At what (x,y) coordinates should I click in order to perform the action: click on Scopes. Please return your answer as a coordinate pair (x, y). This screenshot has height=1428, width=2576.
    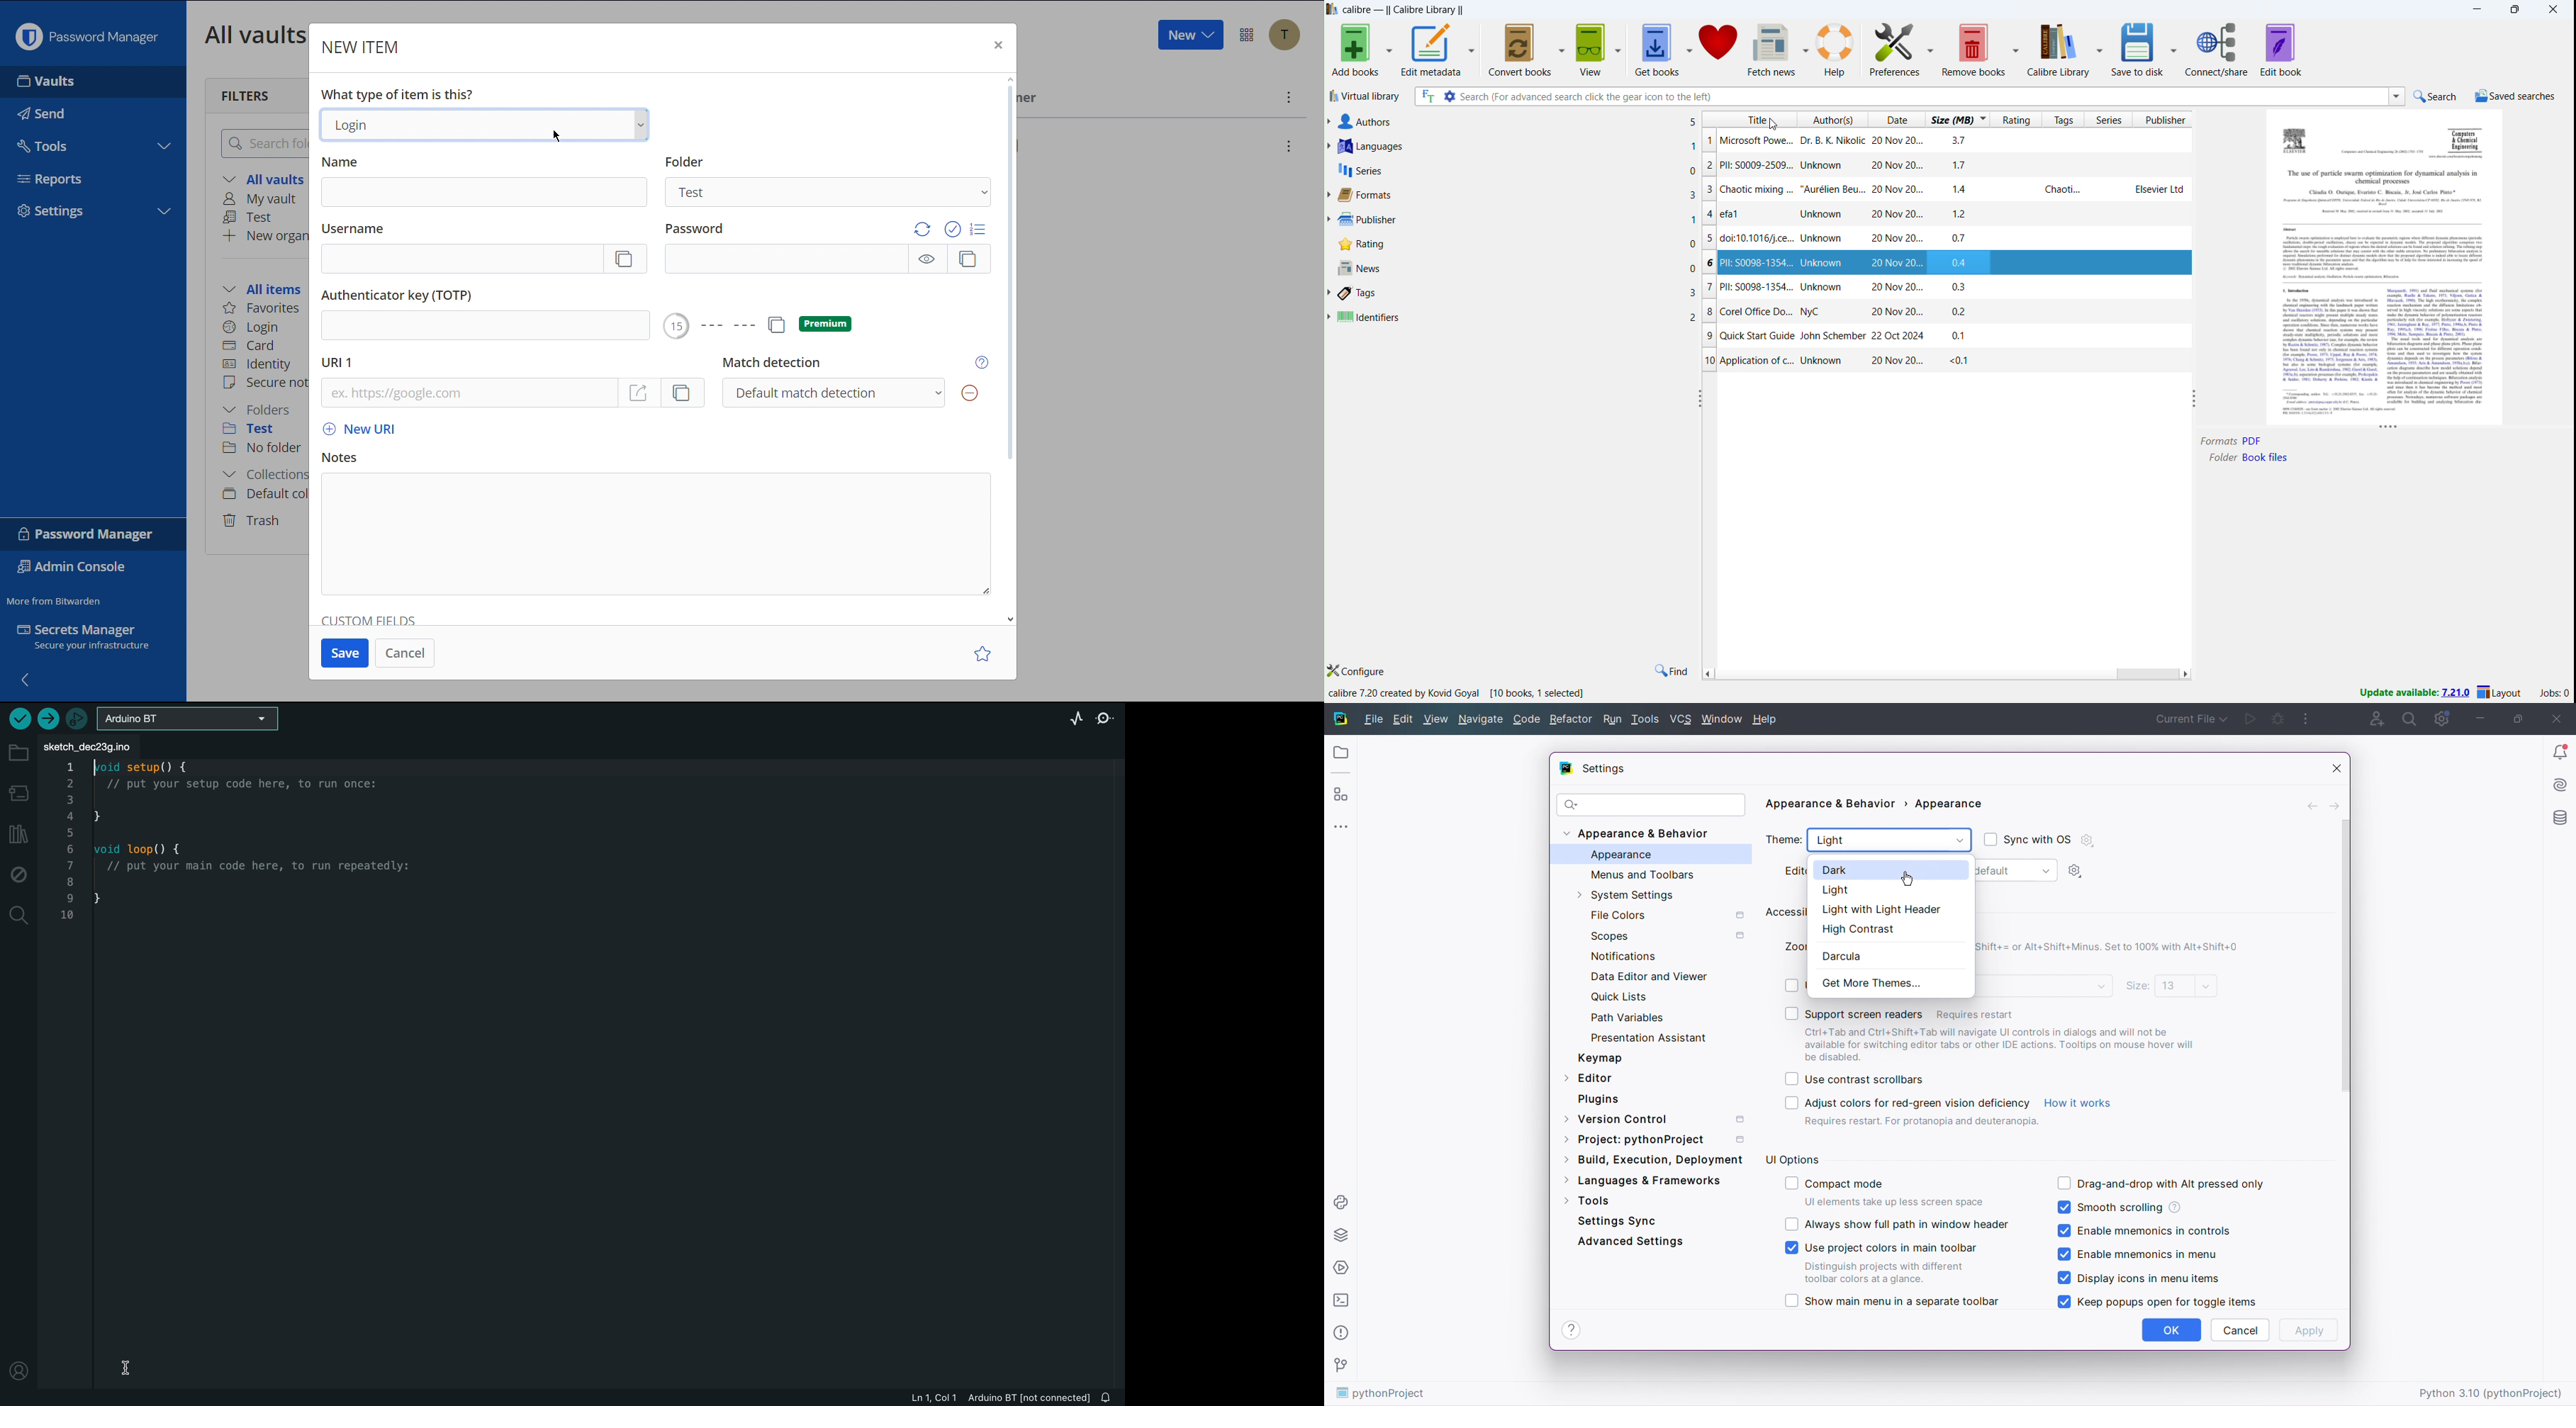
    Looking at the image, I should click on (1665, 936).